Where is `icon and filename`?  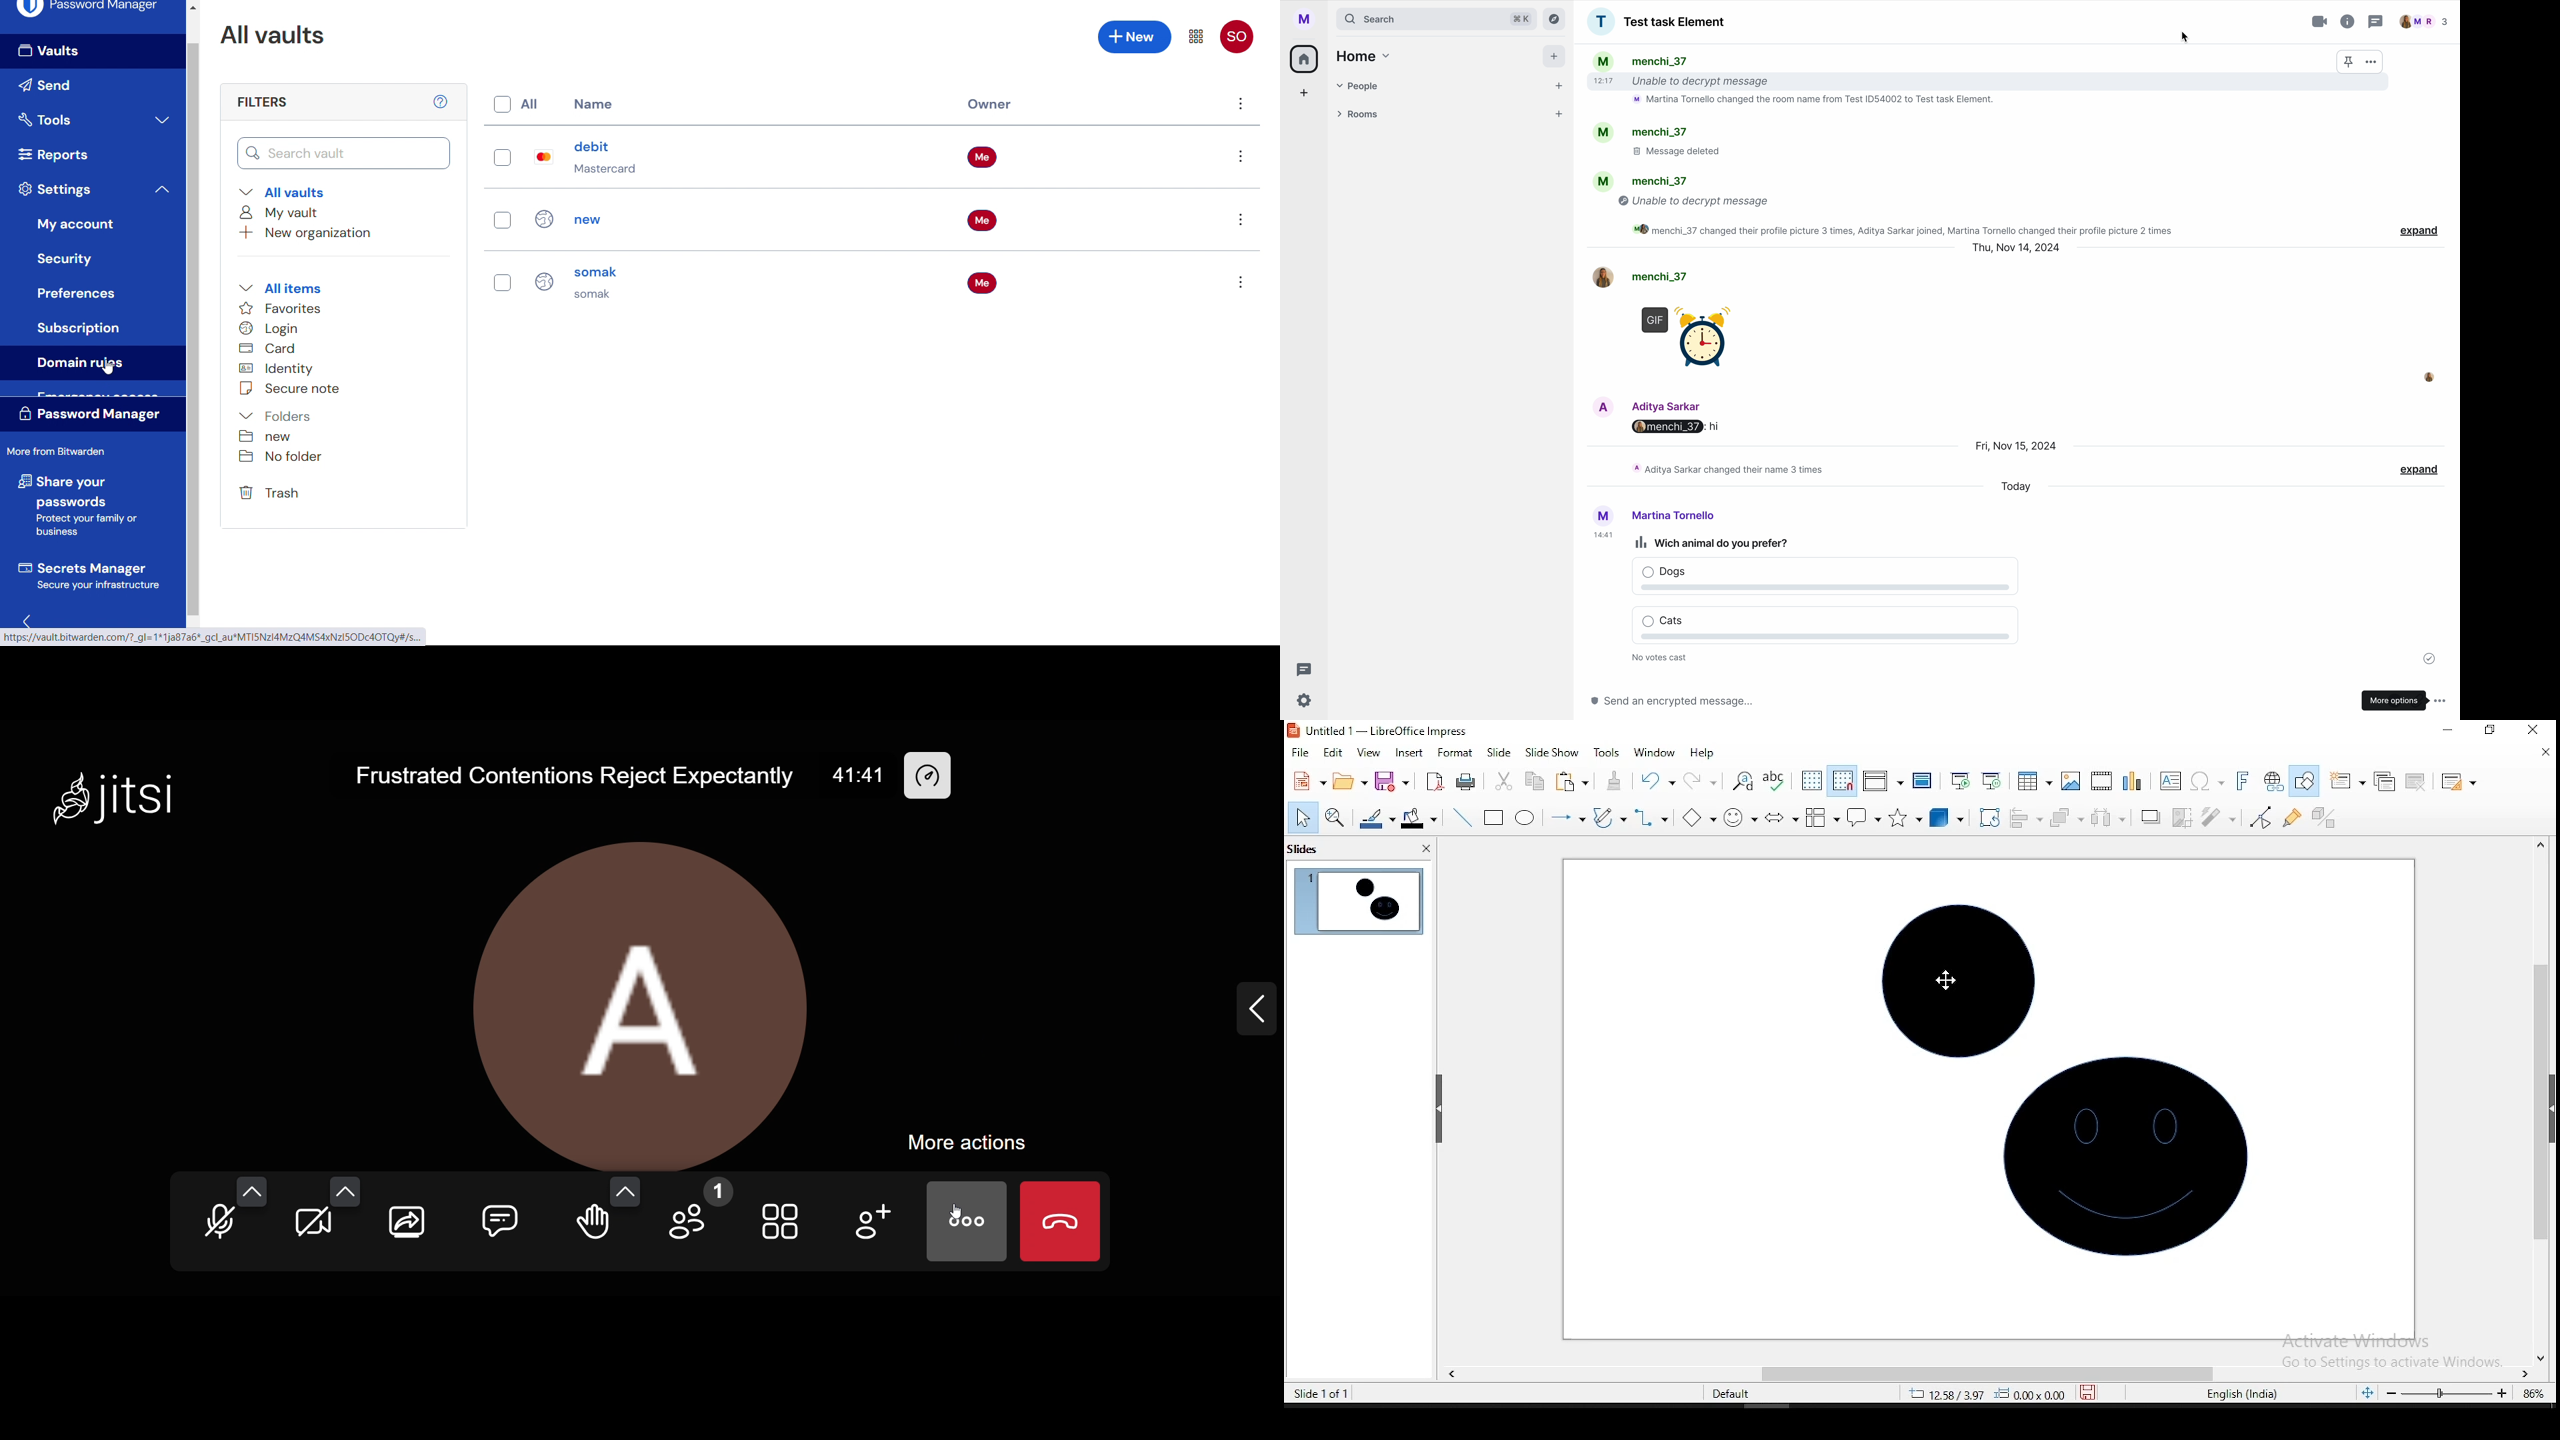 icon and filename is located at coordinates (1378, 731).